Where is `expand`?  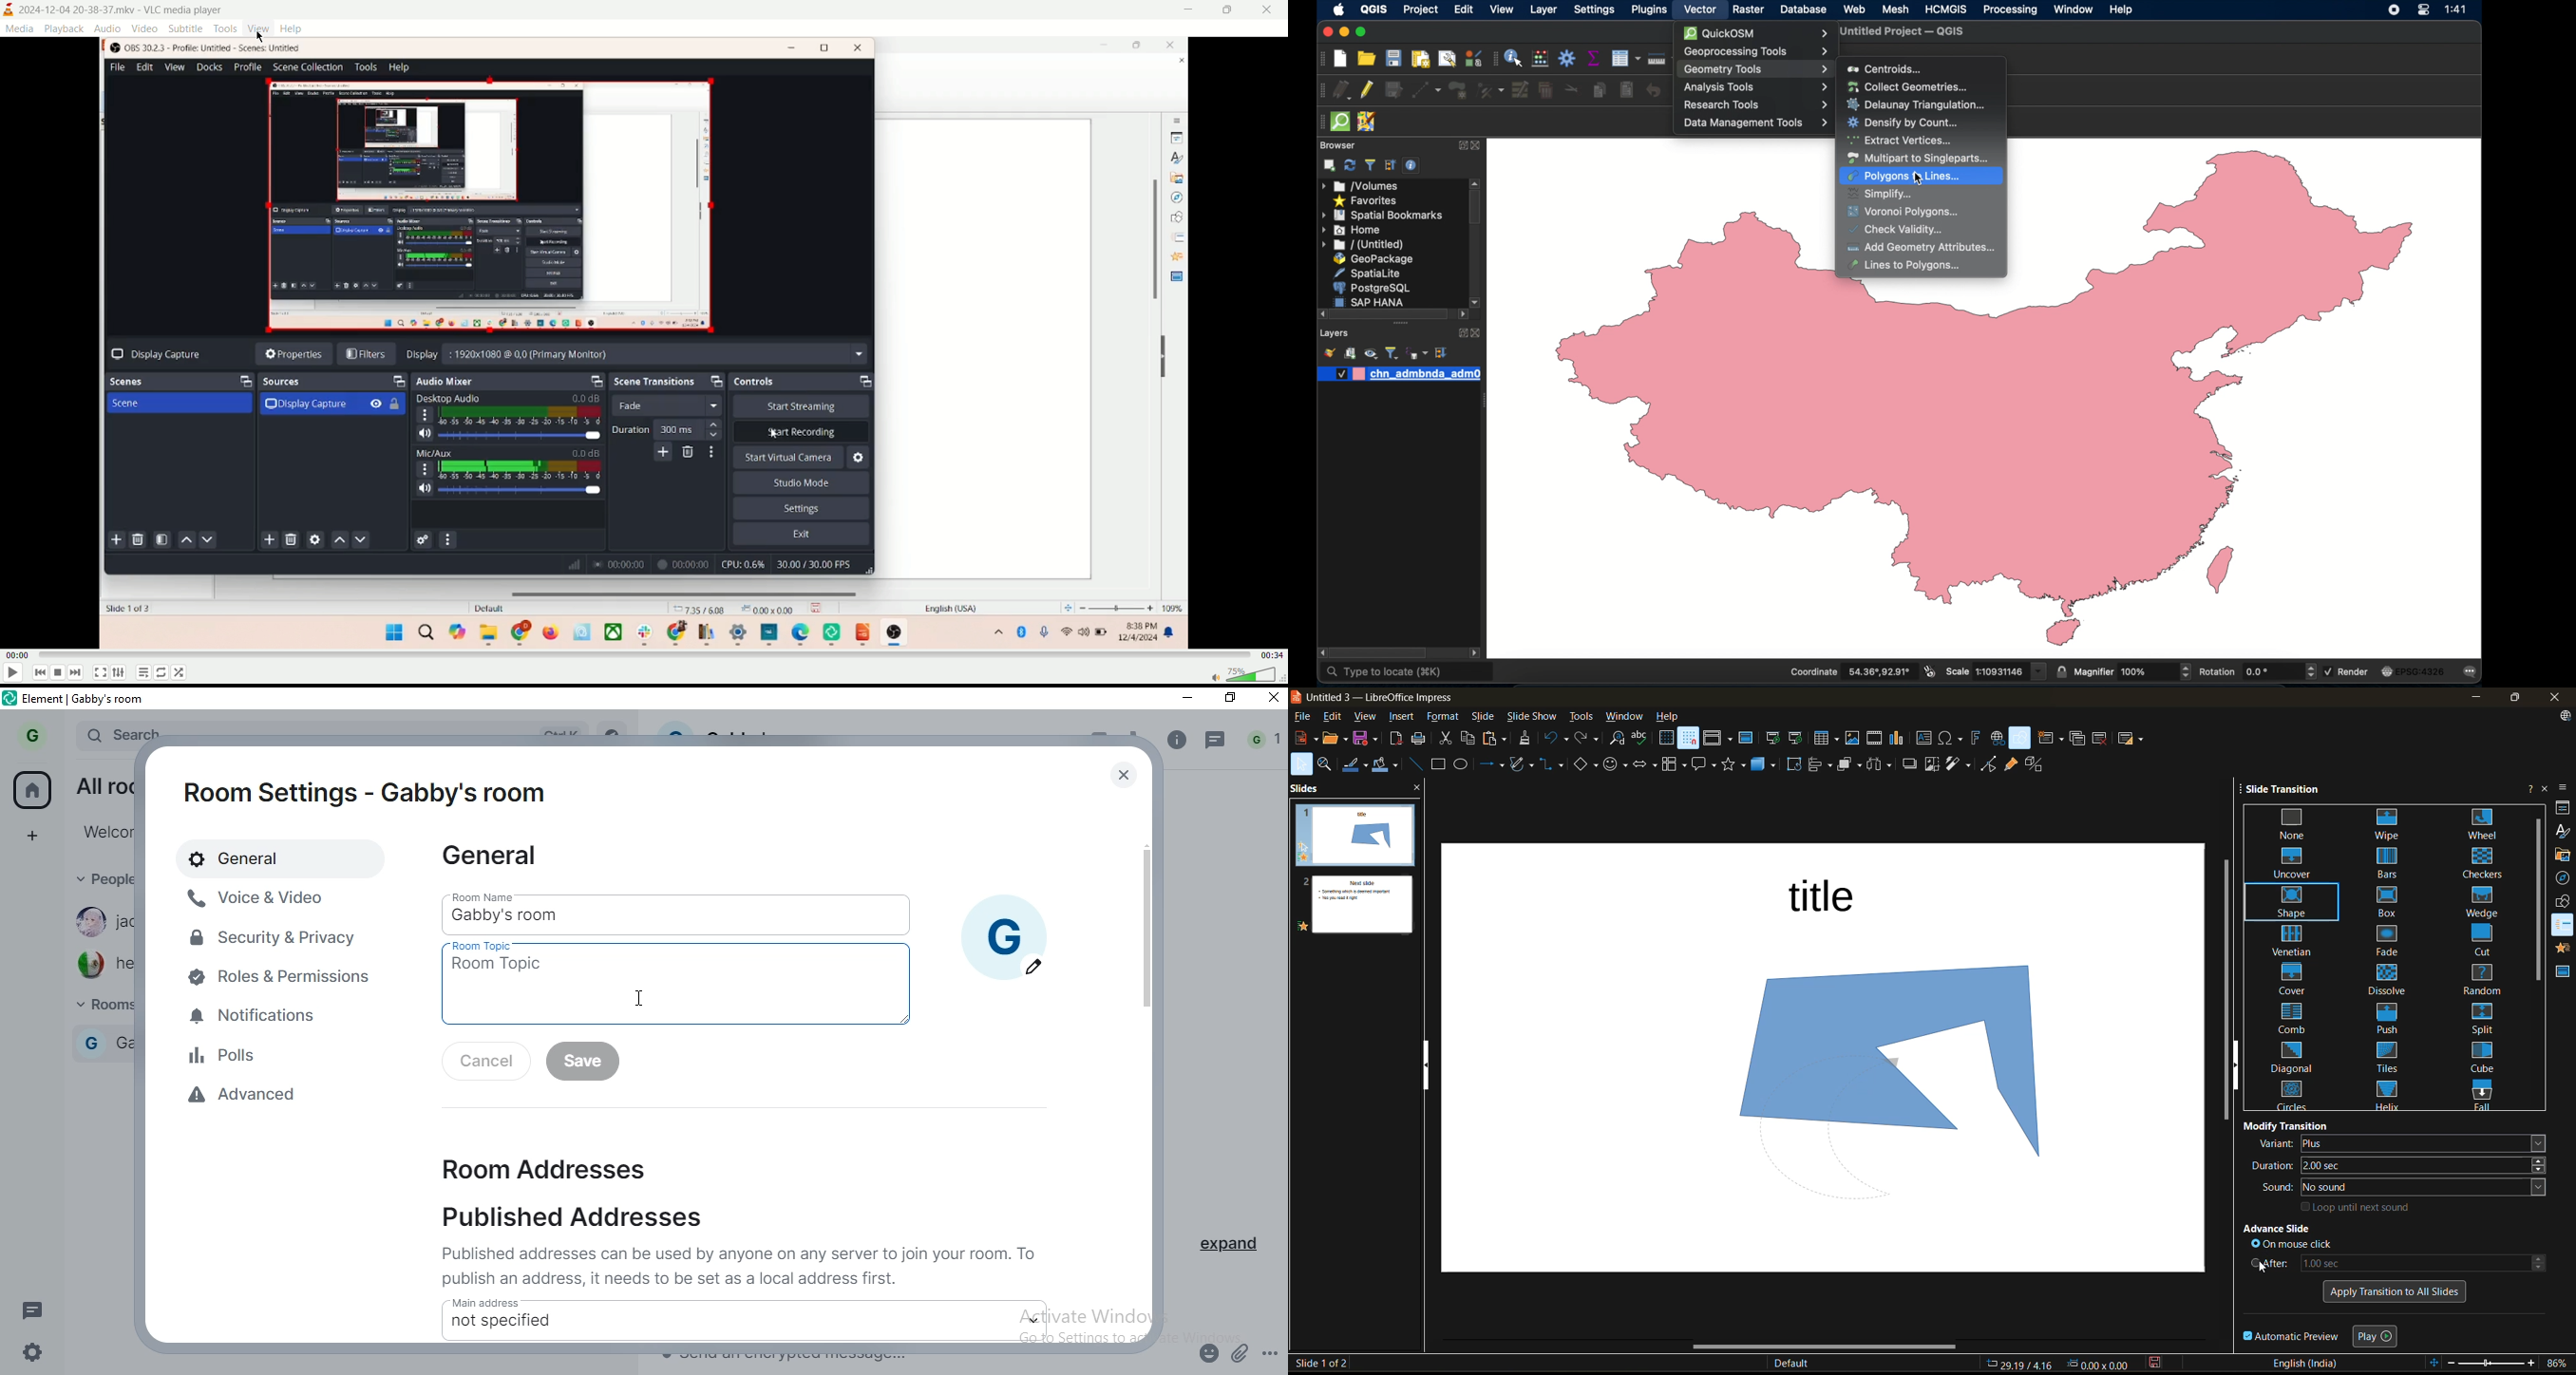 expand is located at coordinates (1461, 333).